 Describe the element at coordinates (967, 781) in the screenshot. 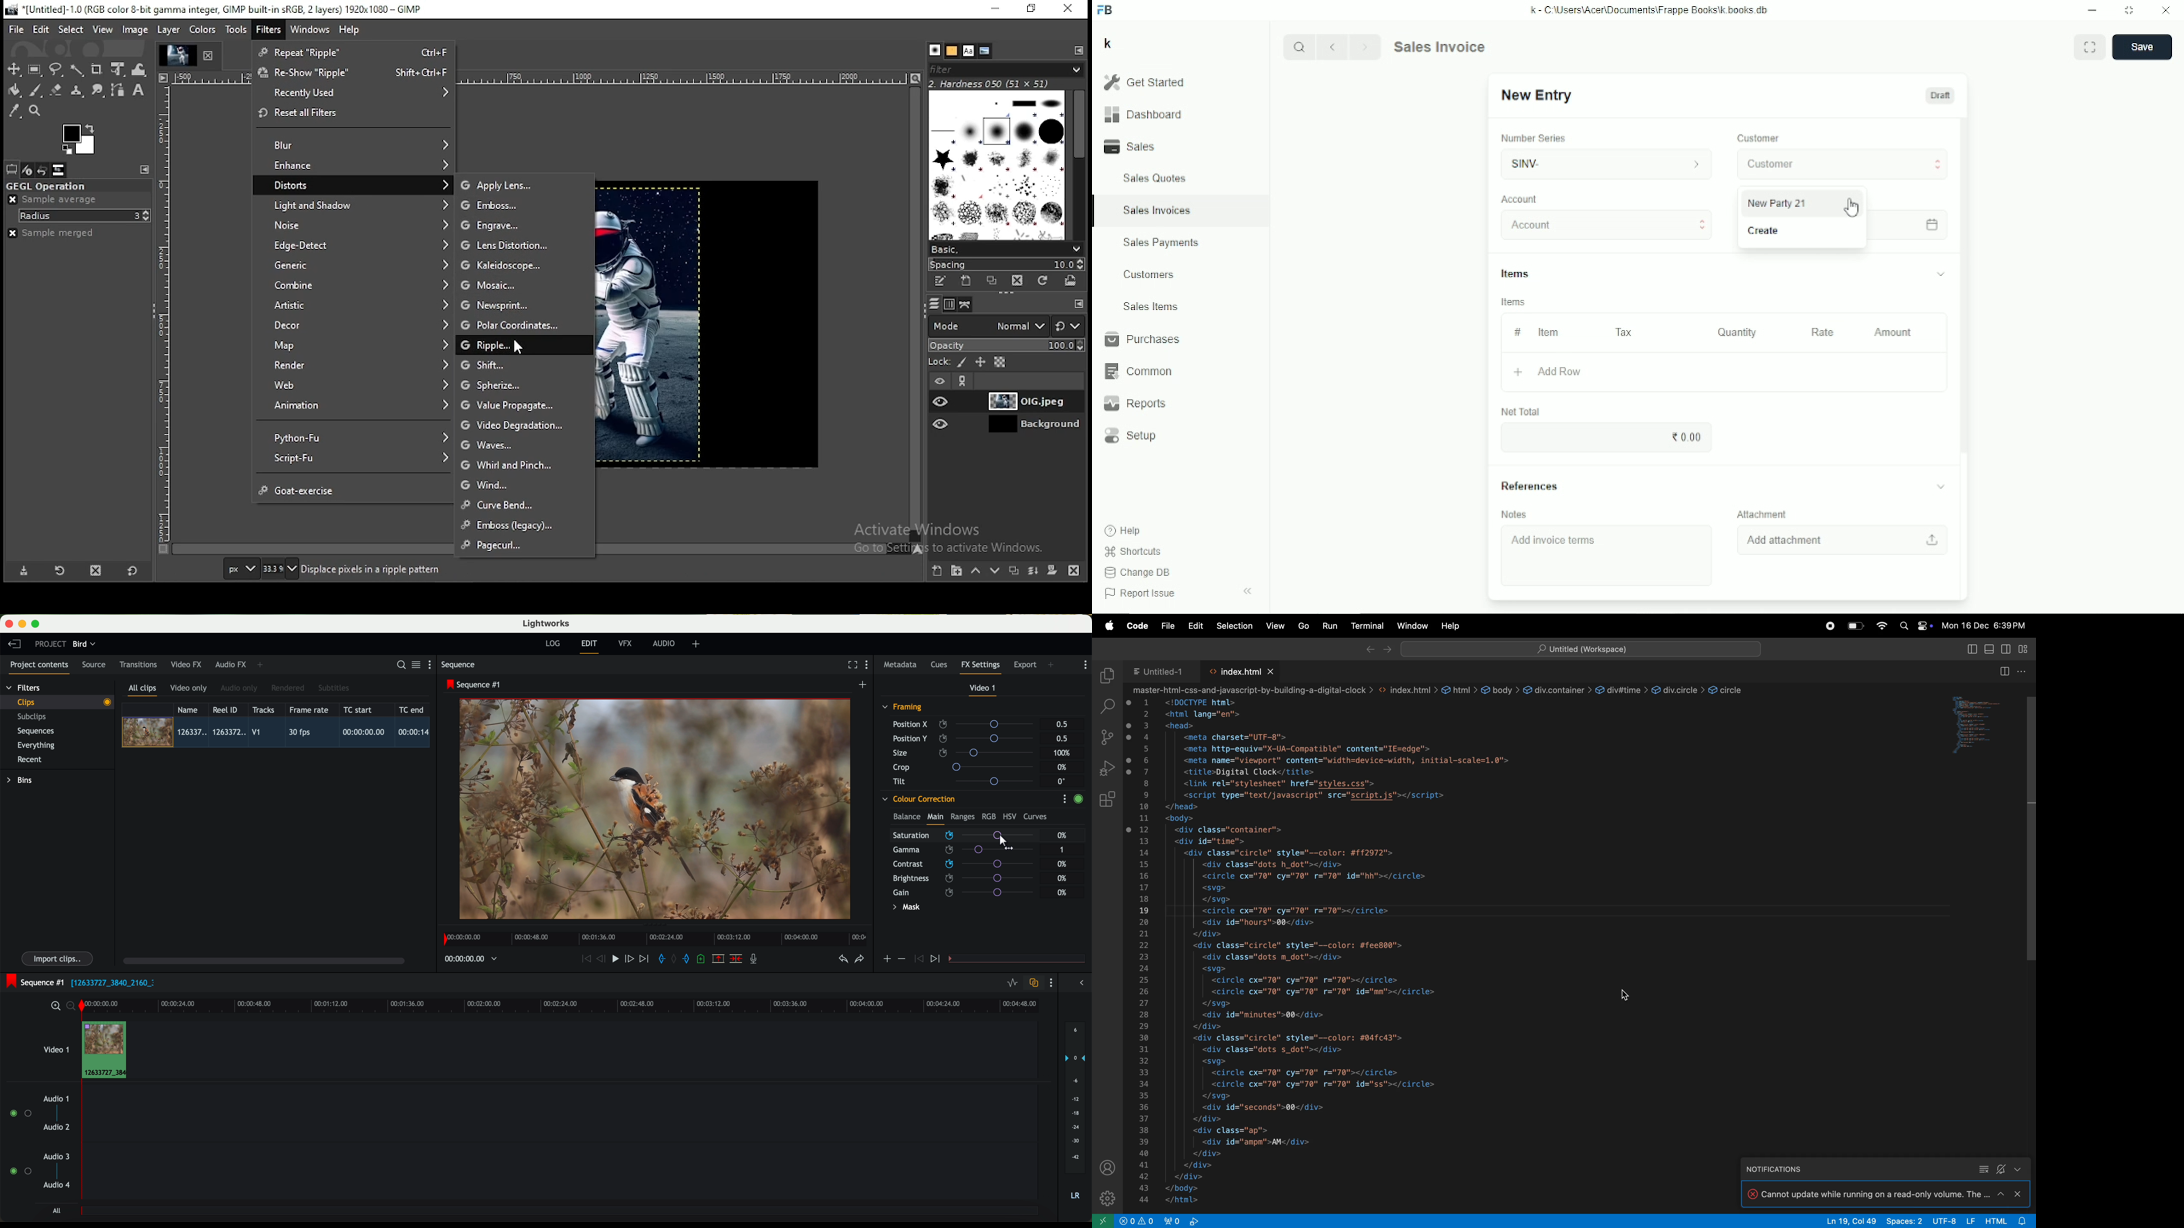

I see `tilt` at that location.